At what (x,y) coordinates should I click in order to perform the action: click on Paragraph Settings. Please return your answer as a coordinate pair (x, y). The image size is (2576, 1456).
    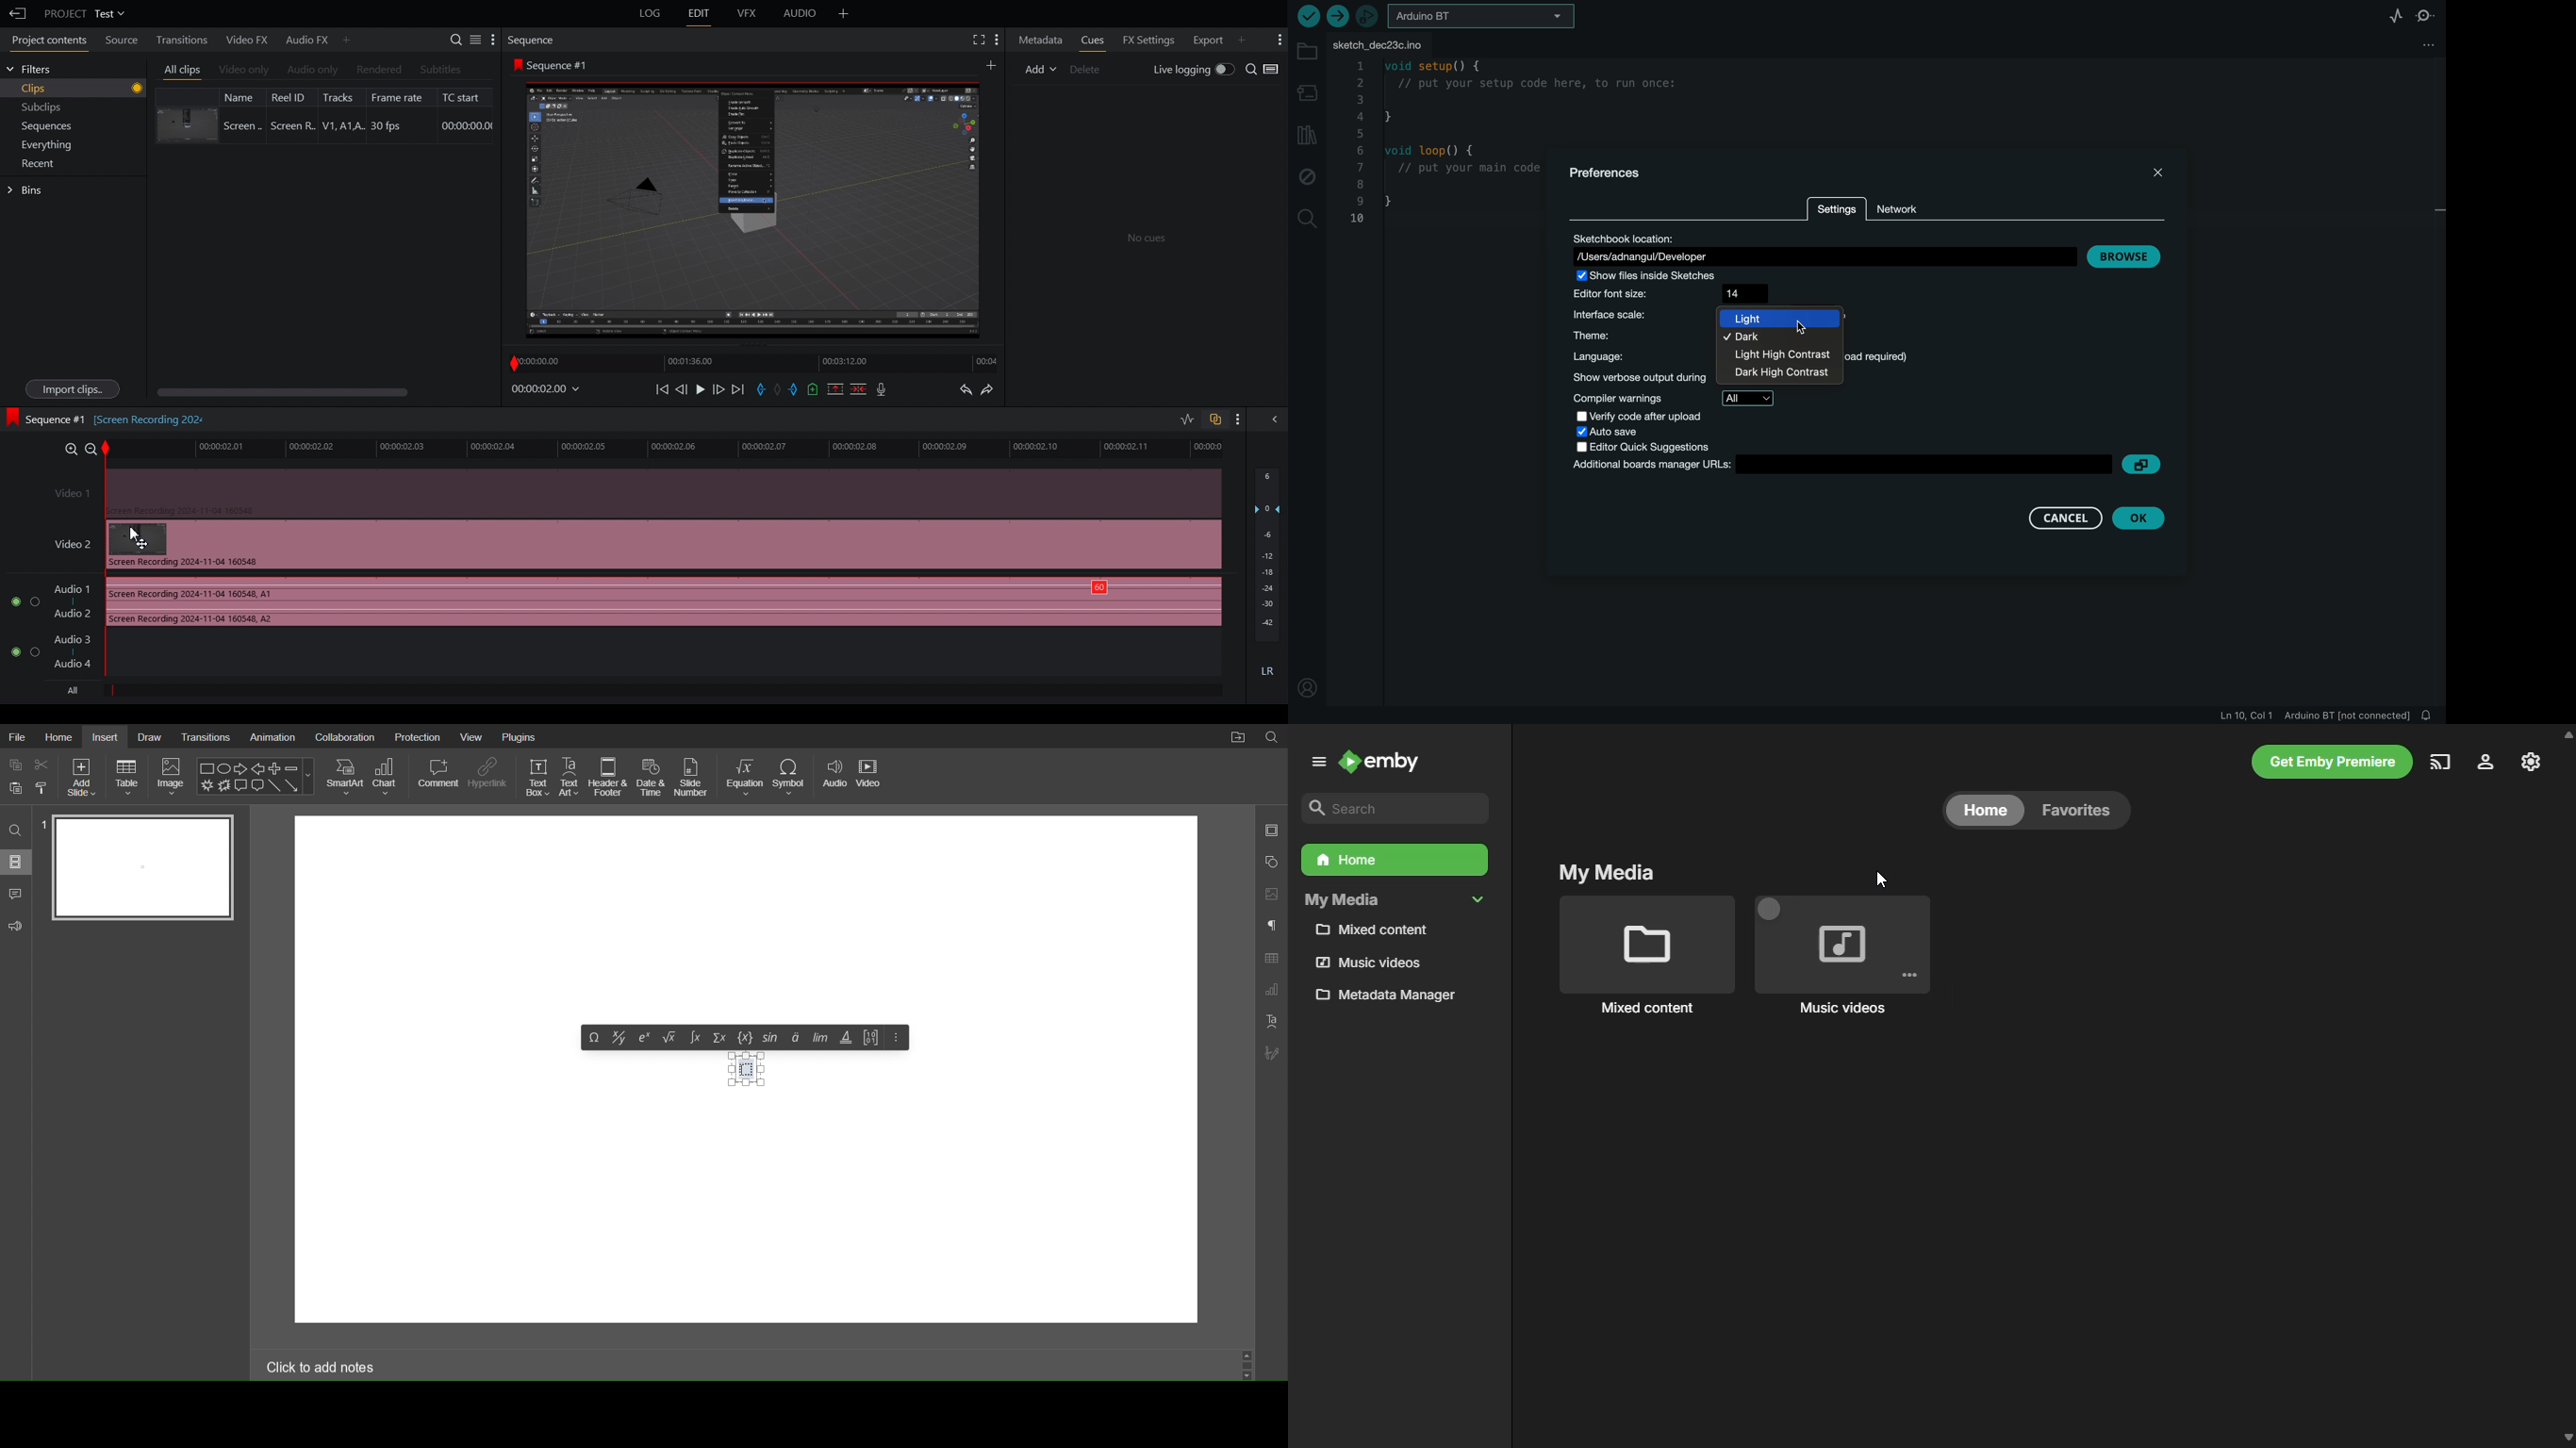
    Looking at the image, I should click on (1269, 926).